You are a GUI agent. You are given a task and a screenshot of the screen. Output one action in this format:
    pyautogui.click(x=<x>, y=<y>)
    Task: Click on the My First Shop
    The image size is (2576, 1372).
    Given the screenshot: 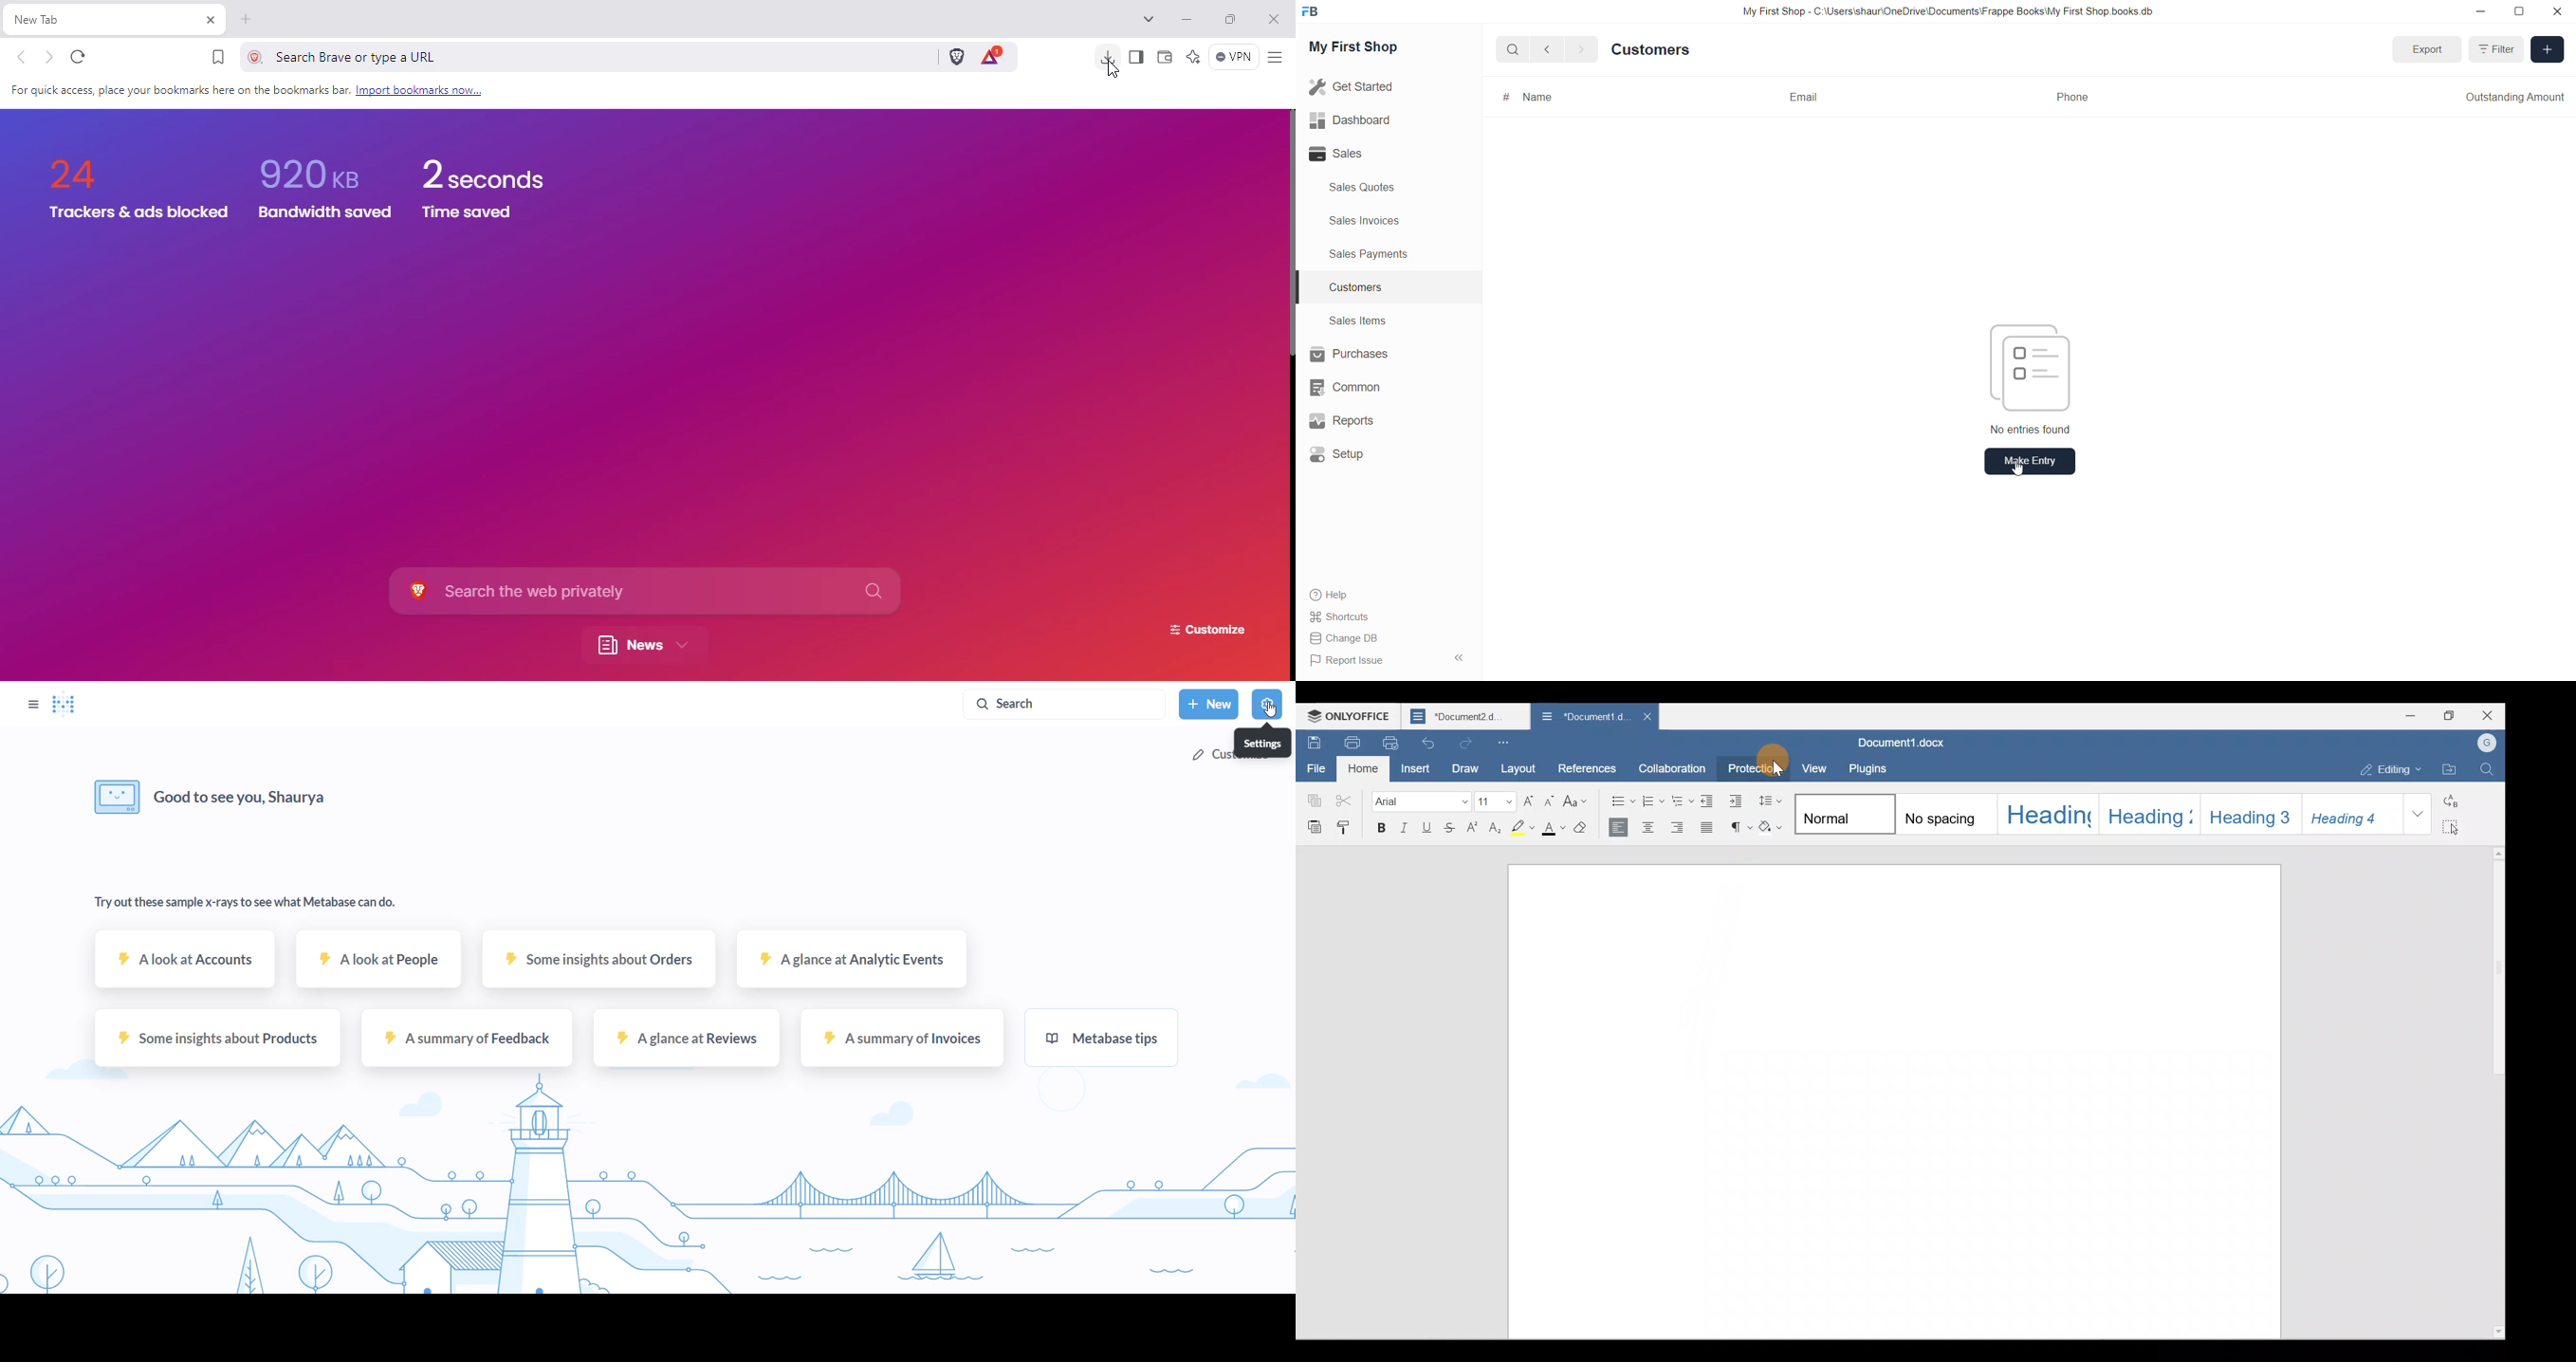 What is the action you would take?
    pyautogui.click(x=1369, y=51)
    